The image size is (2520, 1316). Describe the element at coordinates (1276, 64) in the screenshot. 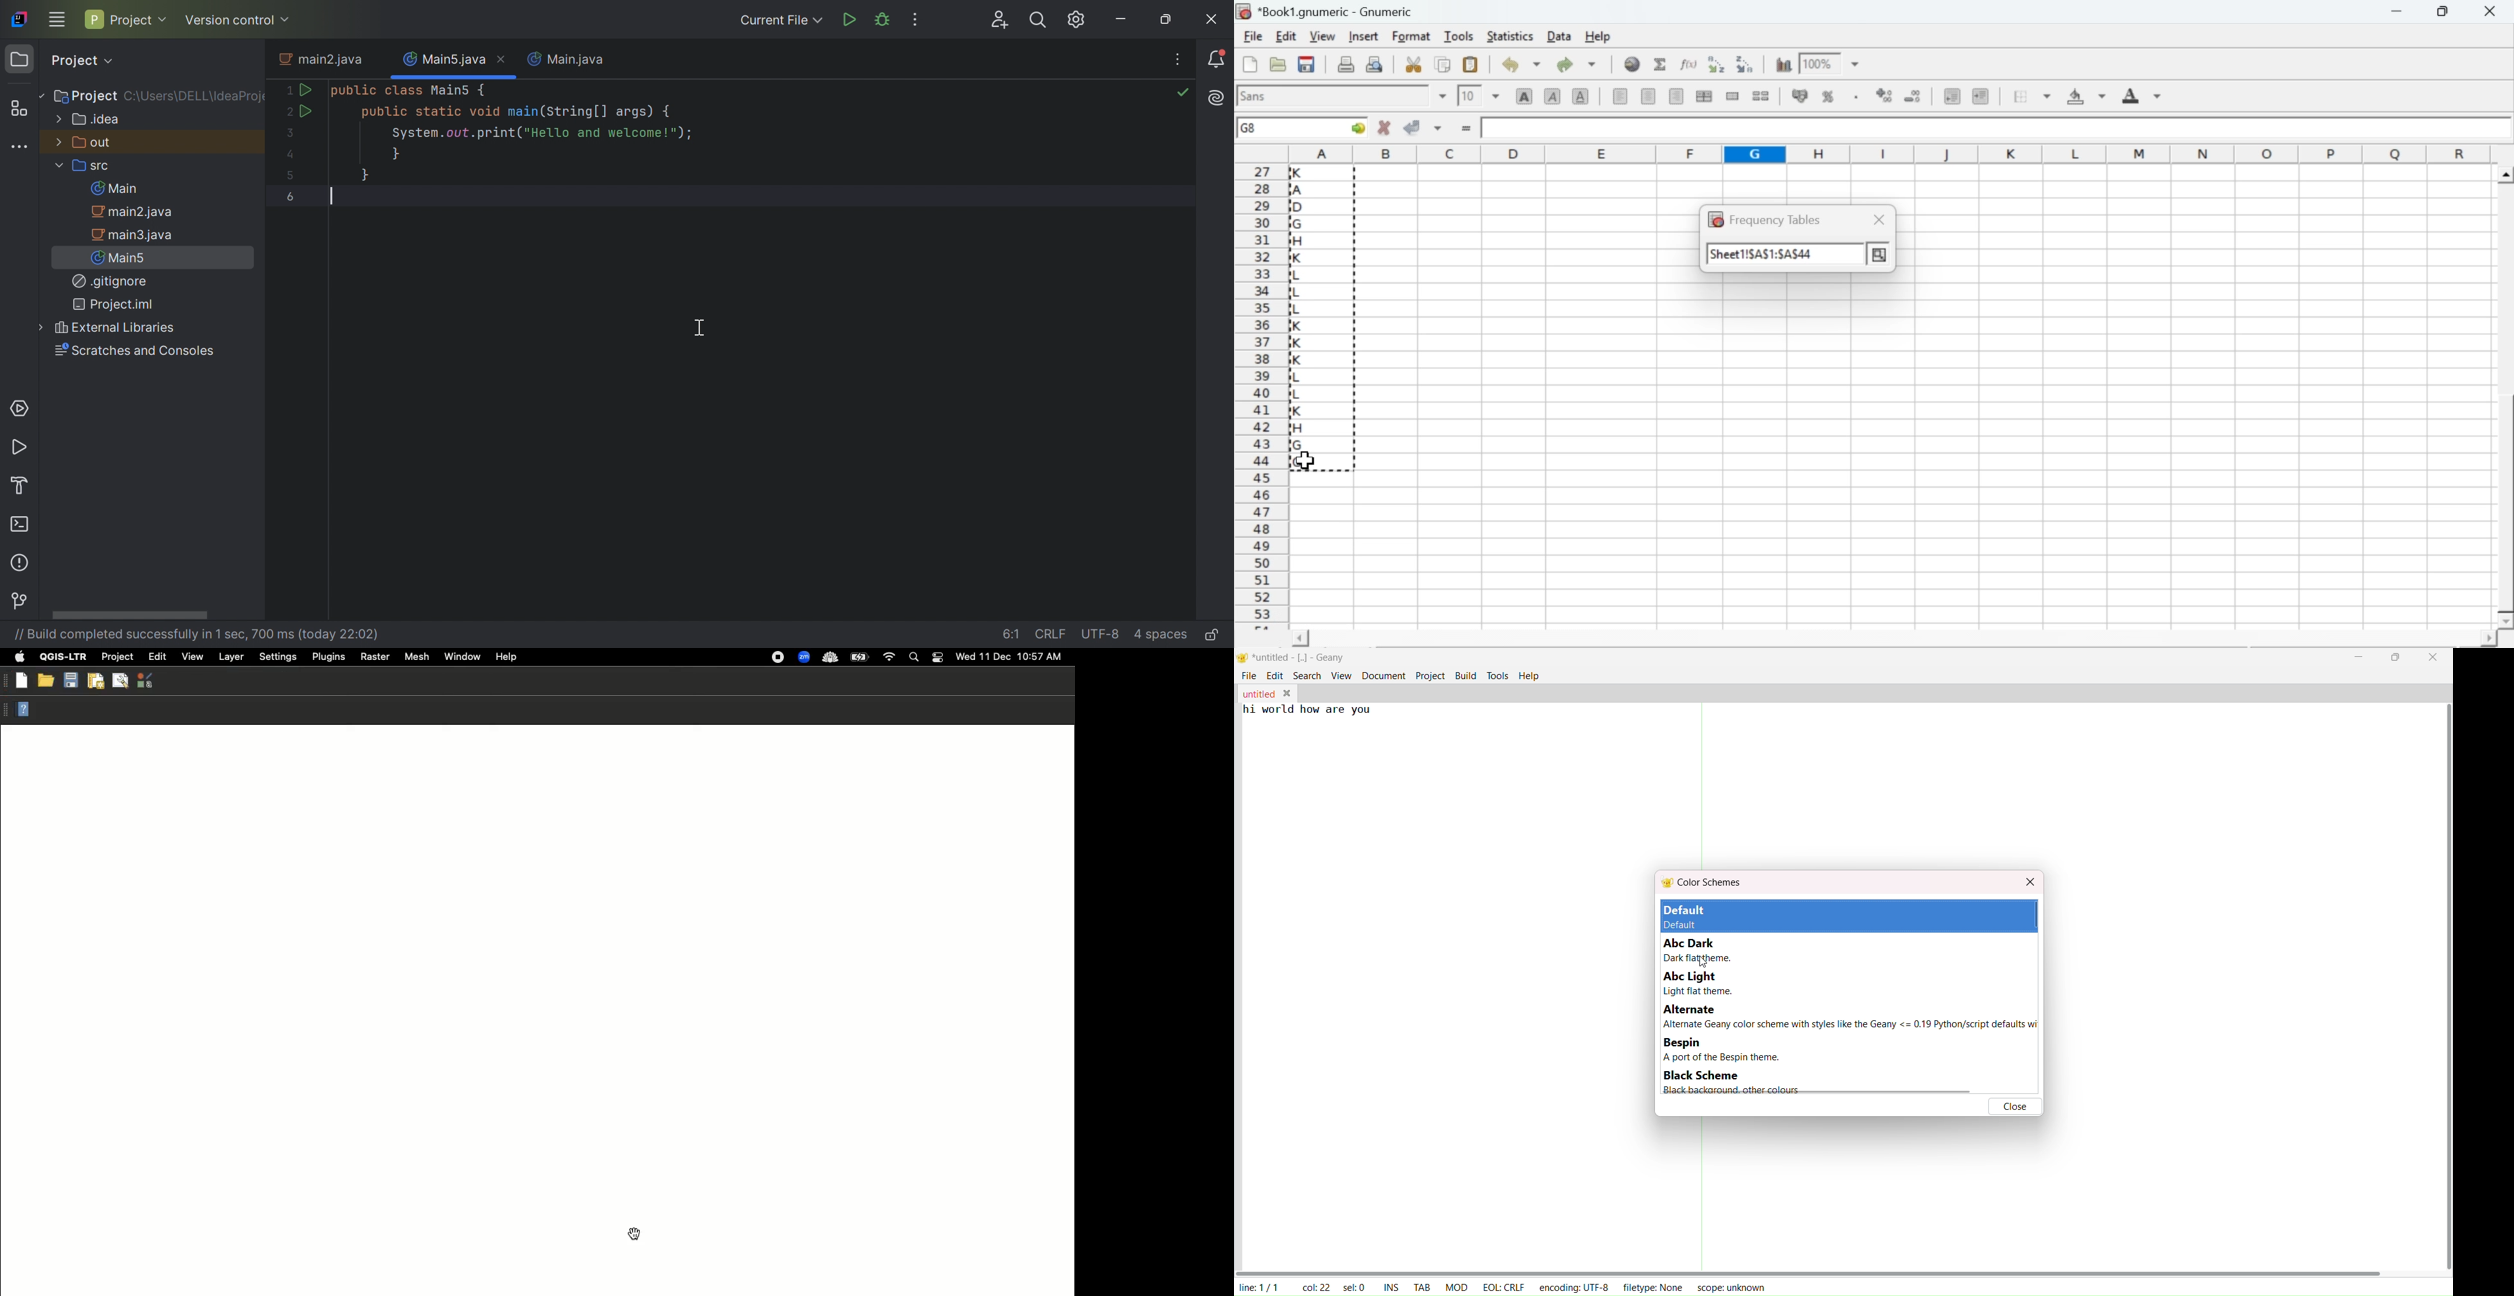

I see `open` at that location.